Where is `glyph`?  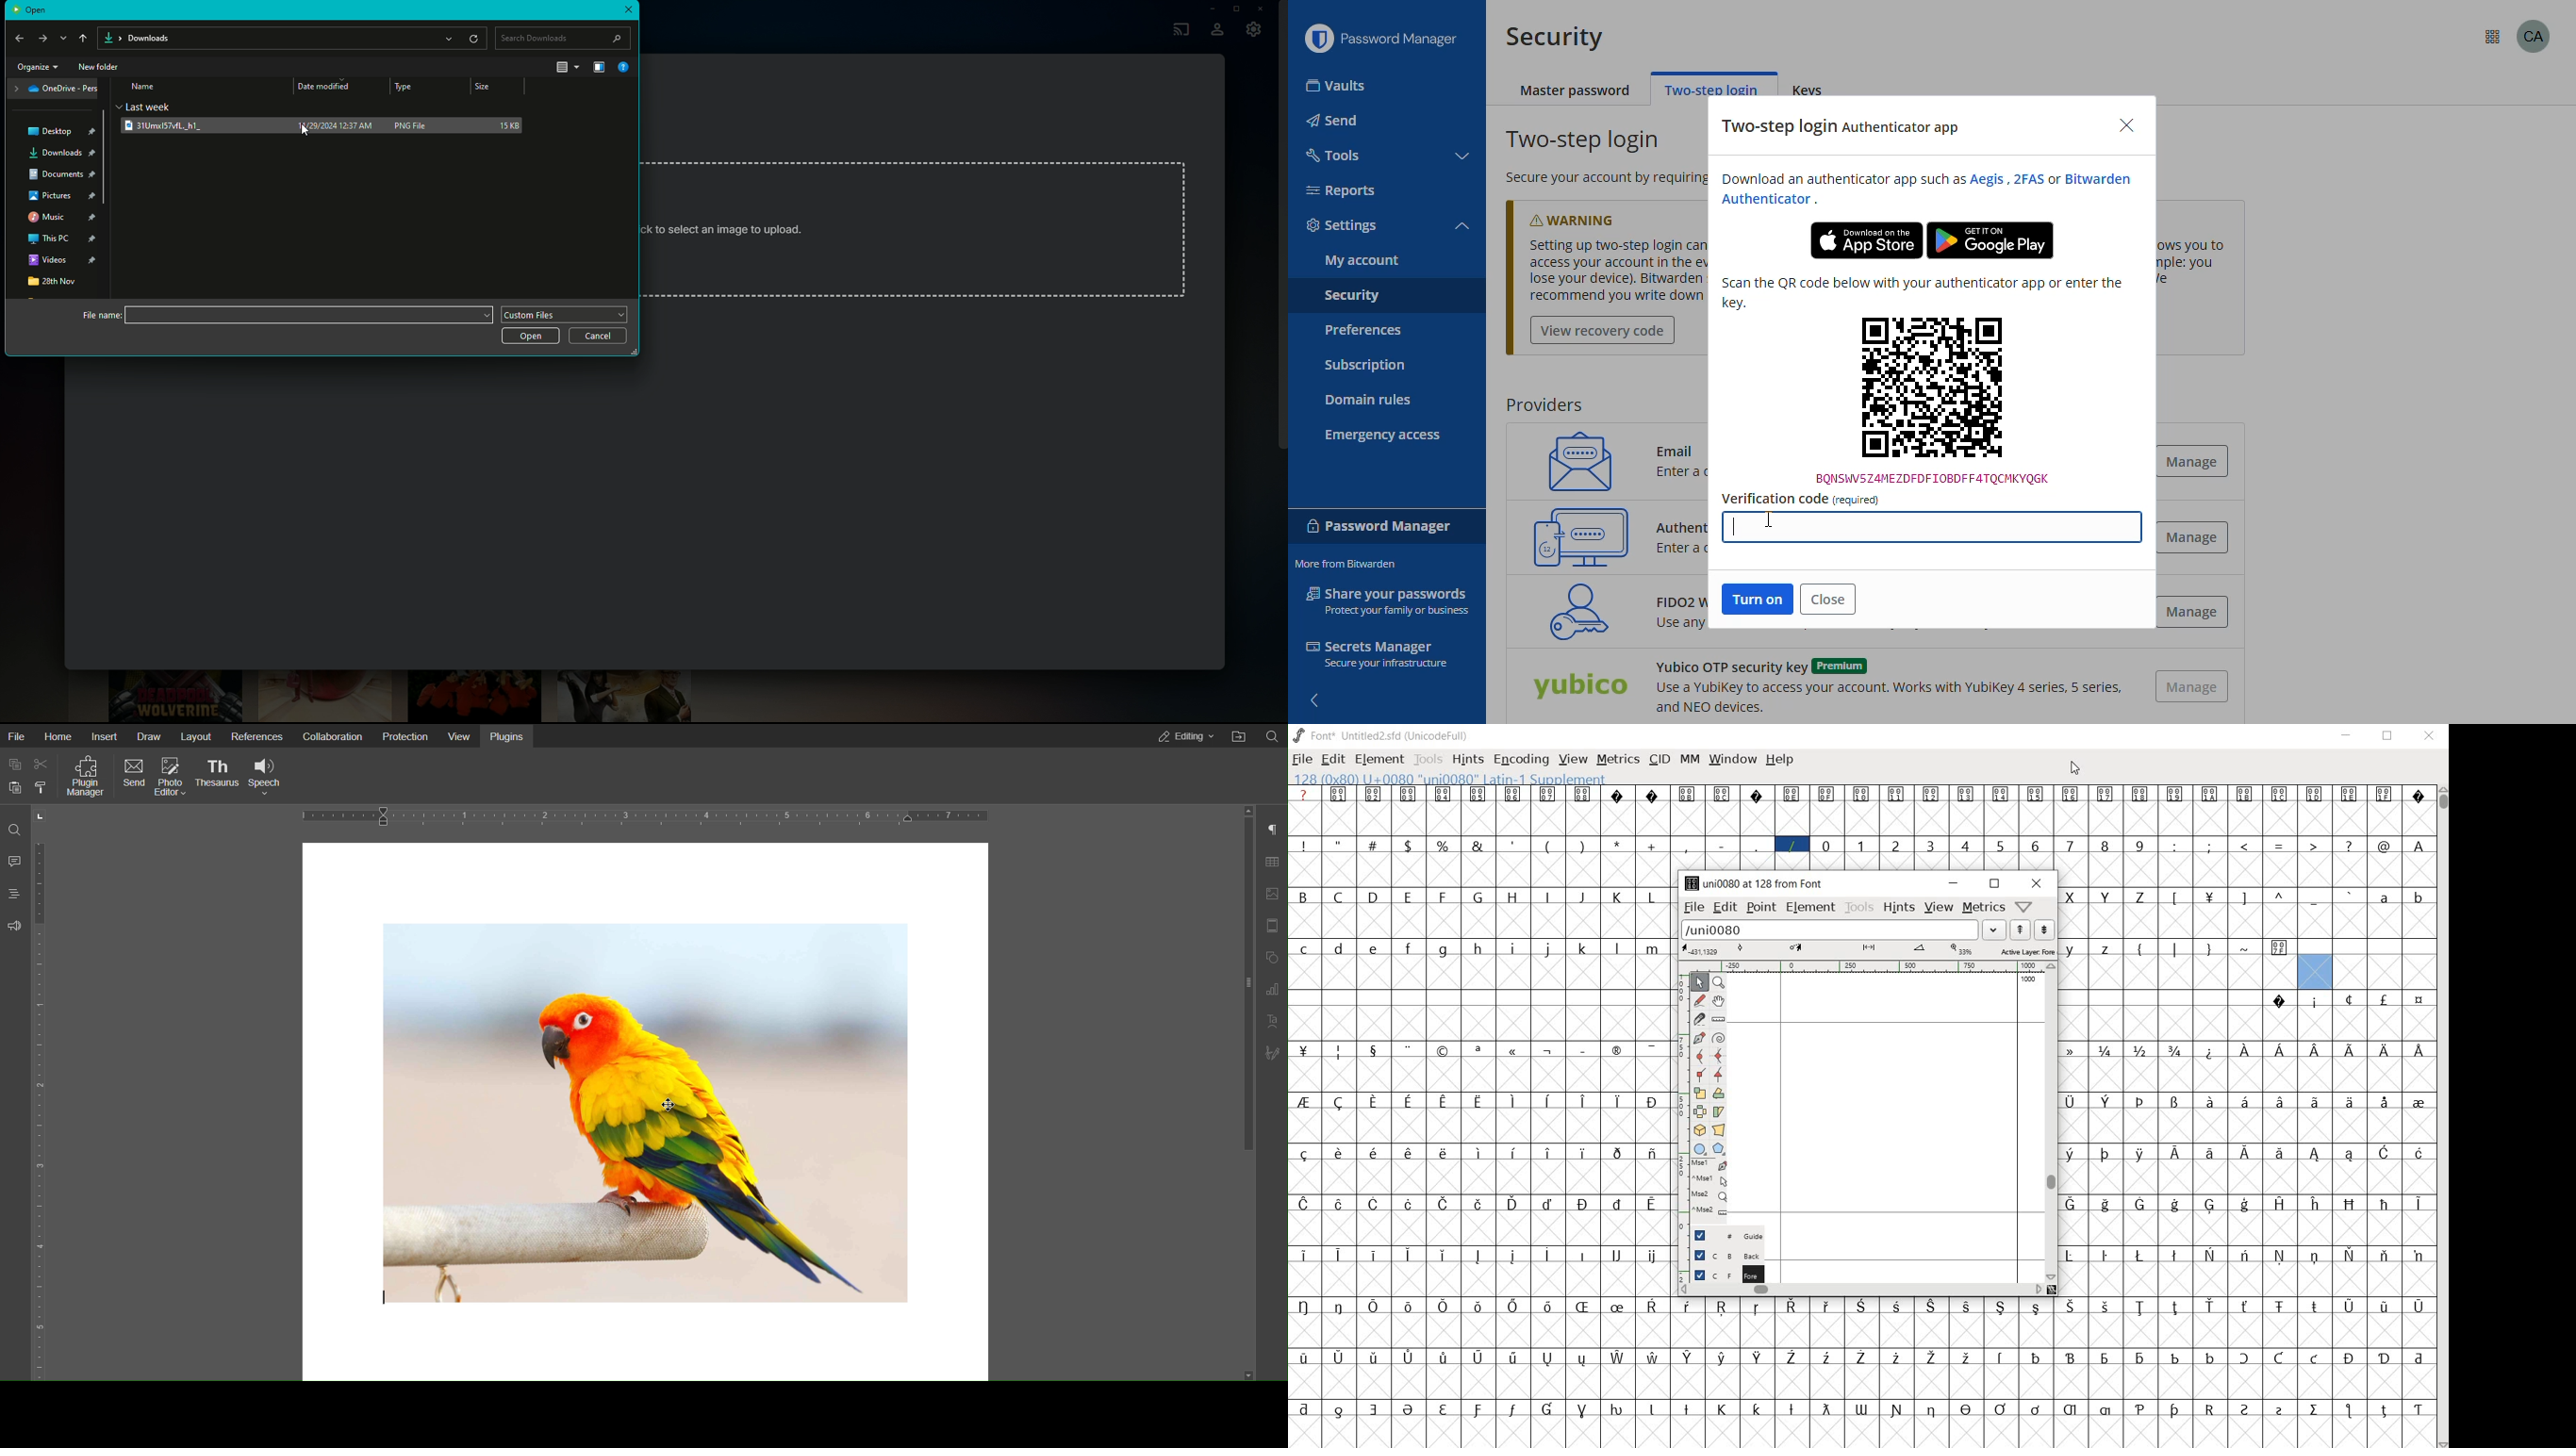
glyph is located at coordinates (2175, 846).